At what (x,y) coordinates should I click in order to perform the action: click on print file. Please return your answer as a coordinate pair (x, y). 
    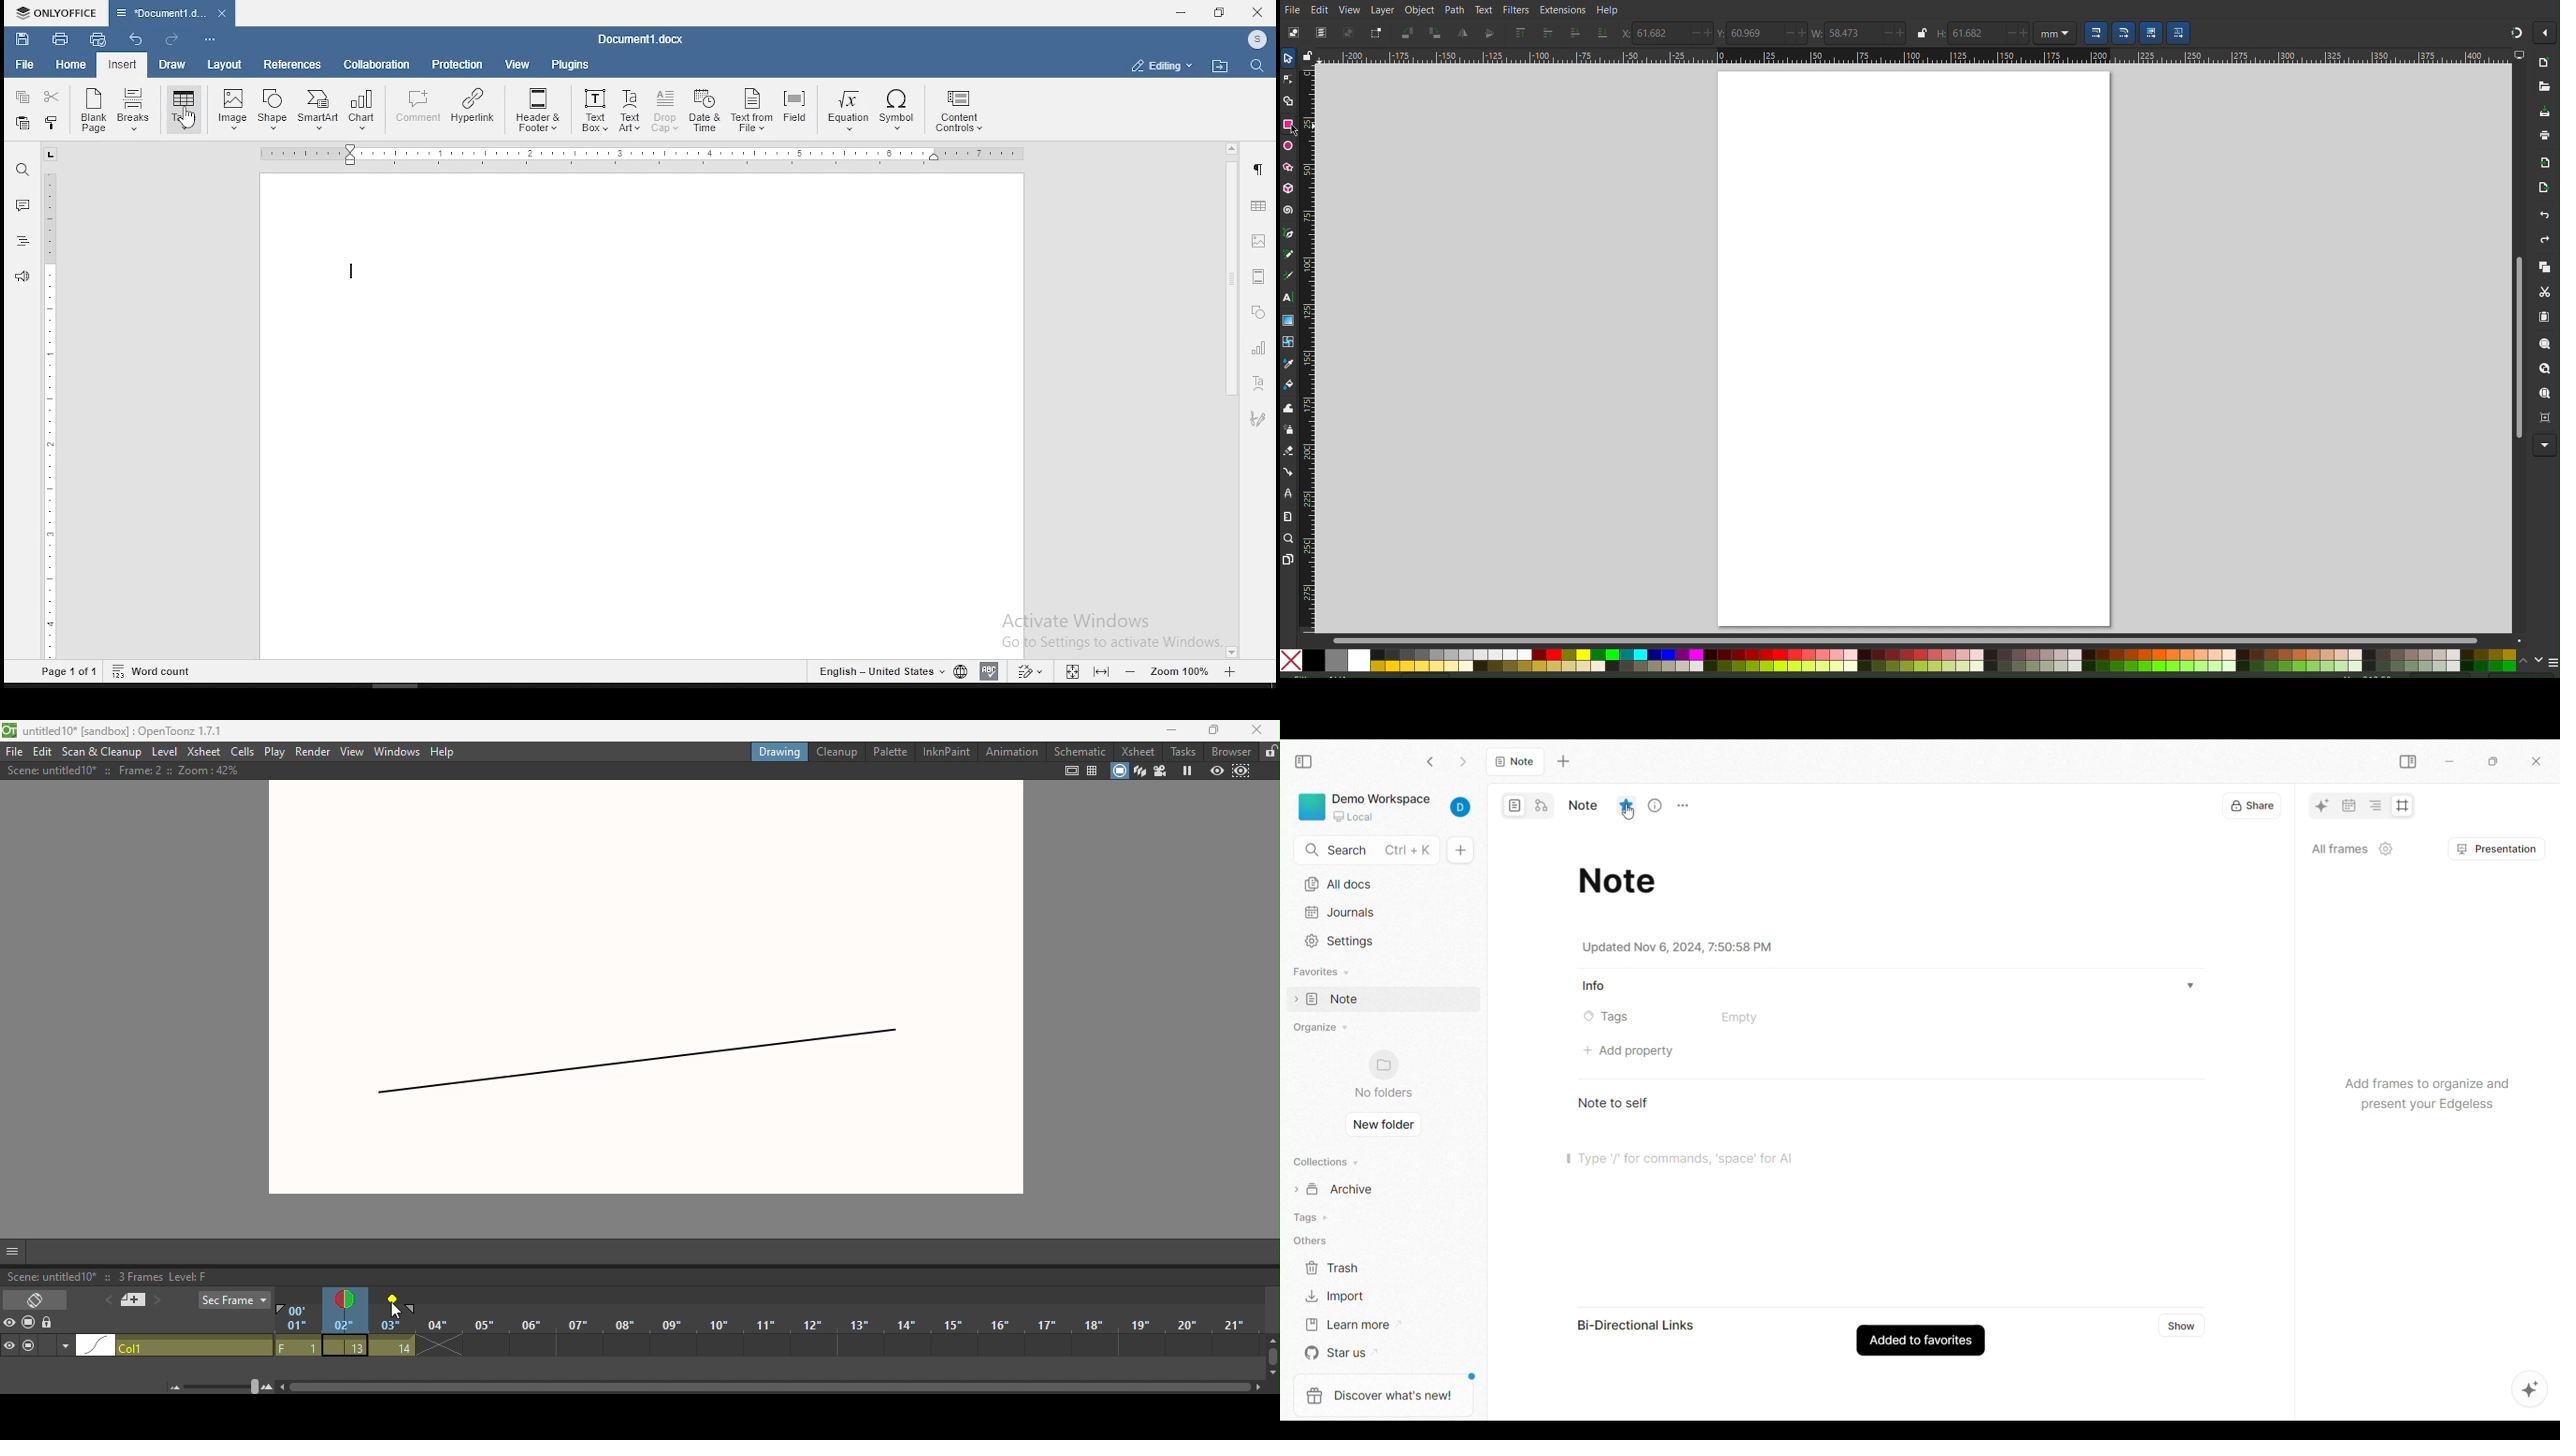
    Looking at the image, I should click on (60, 38).